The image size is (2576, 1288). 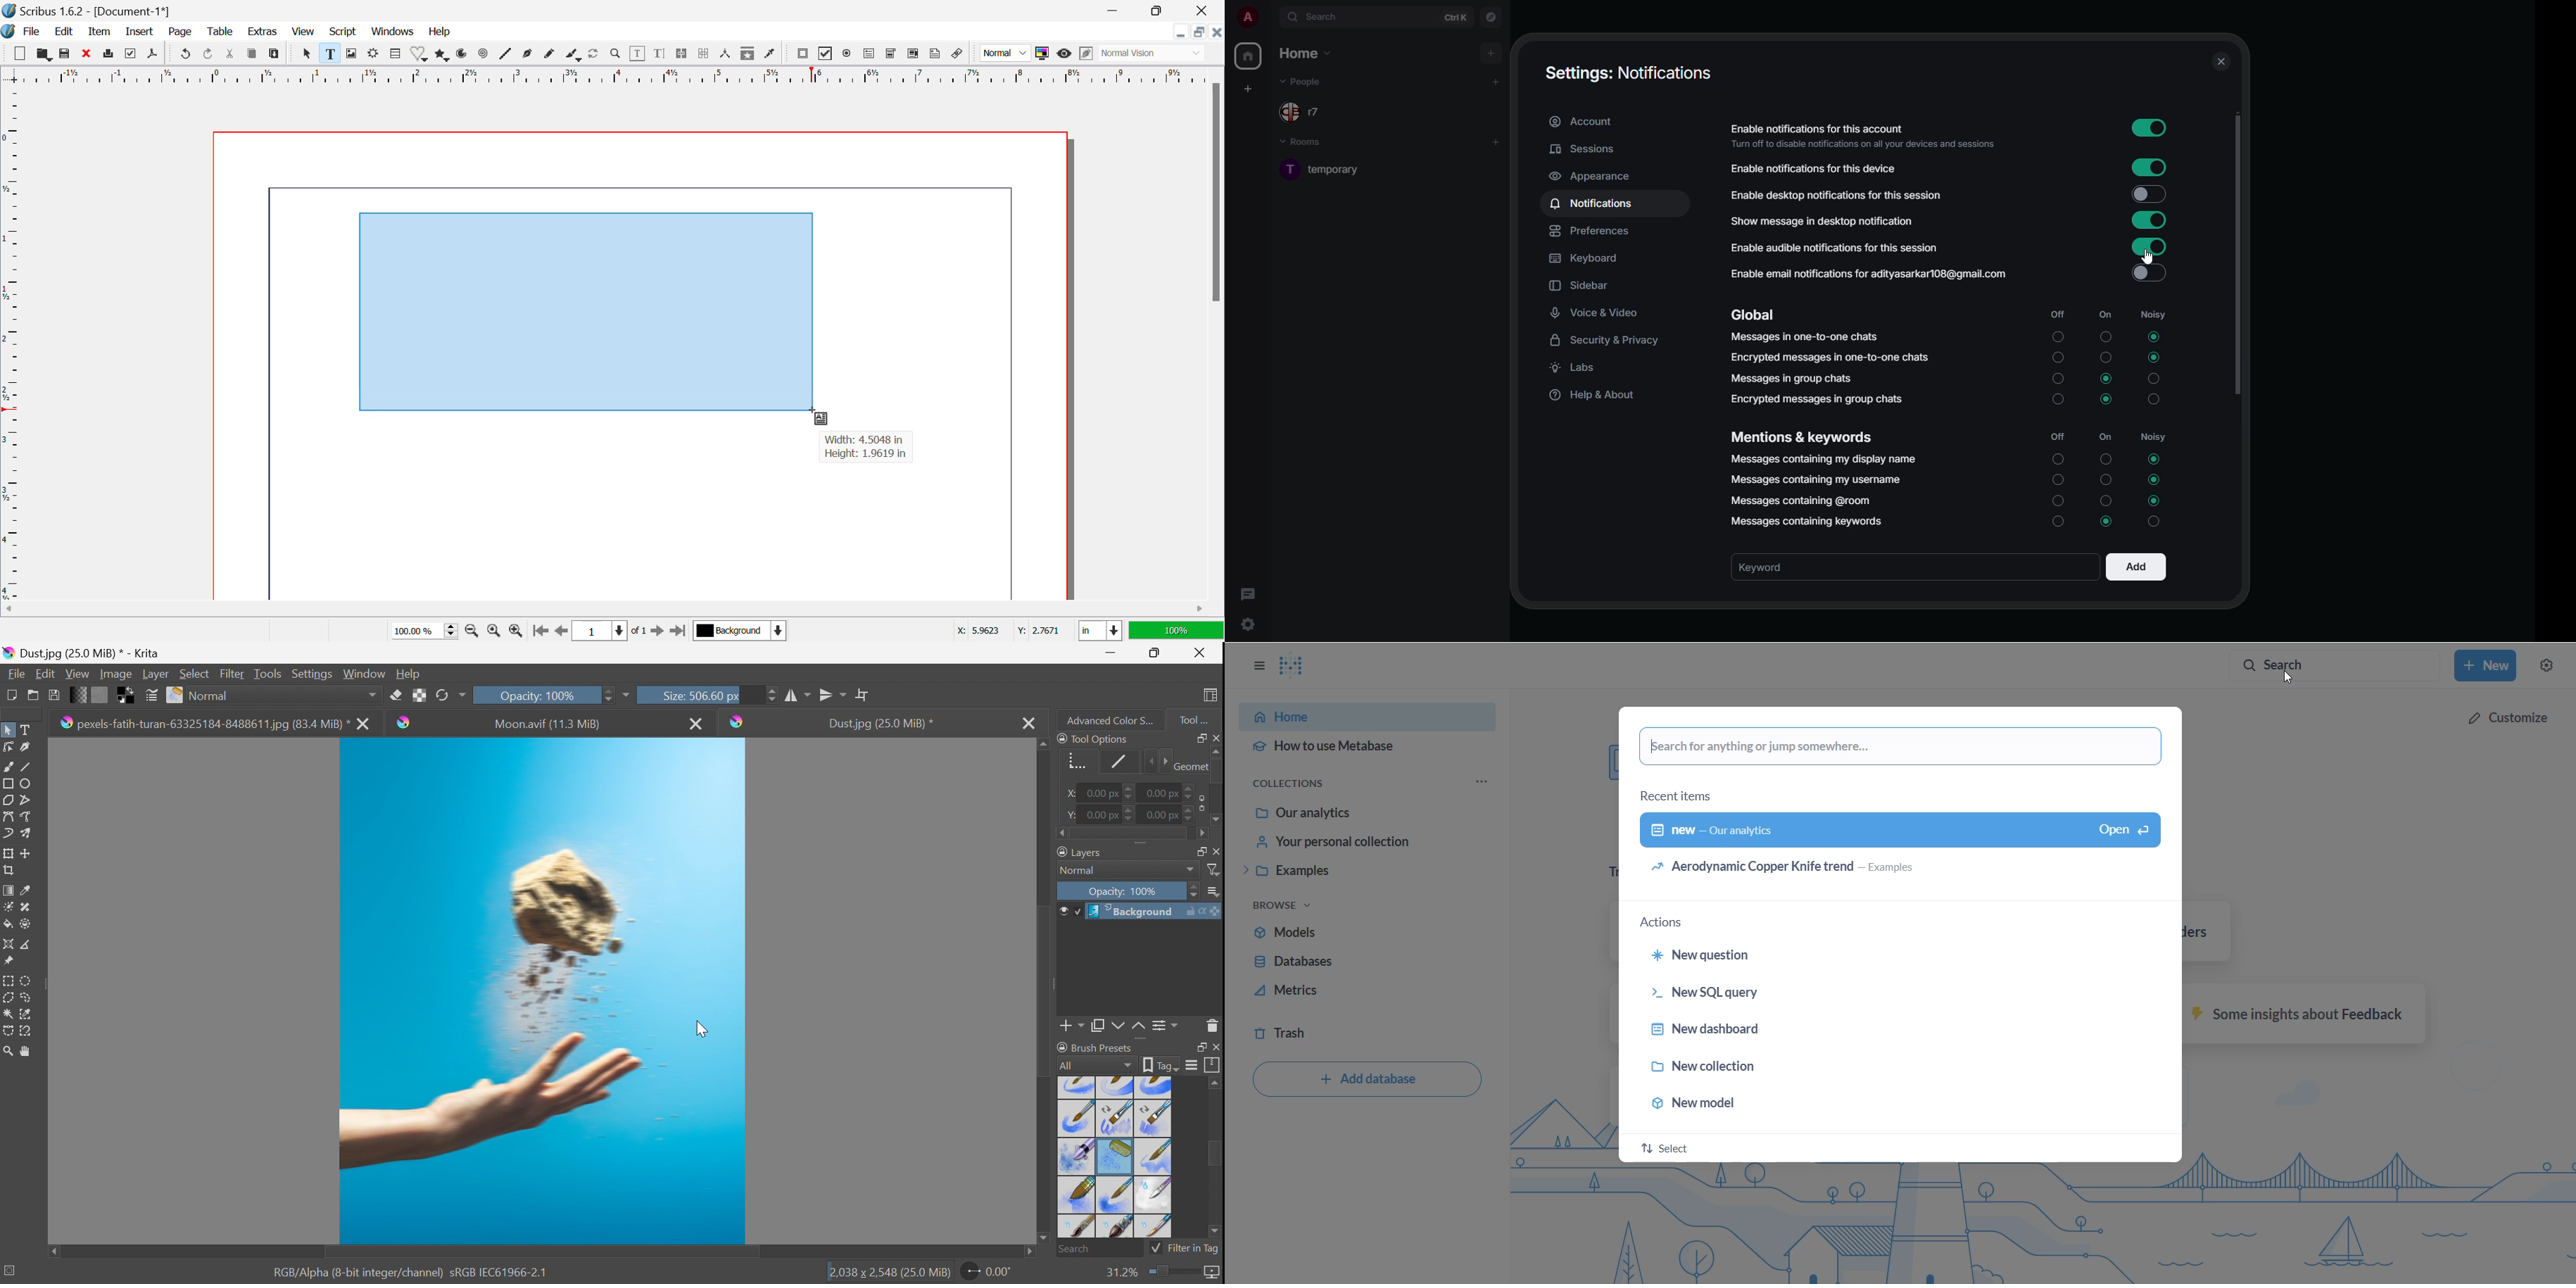 I want to click on Pdf Combo box, so click(x=892, y=55).